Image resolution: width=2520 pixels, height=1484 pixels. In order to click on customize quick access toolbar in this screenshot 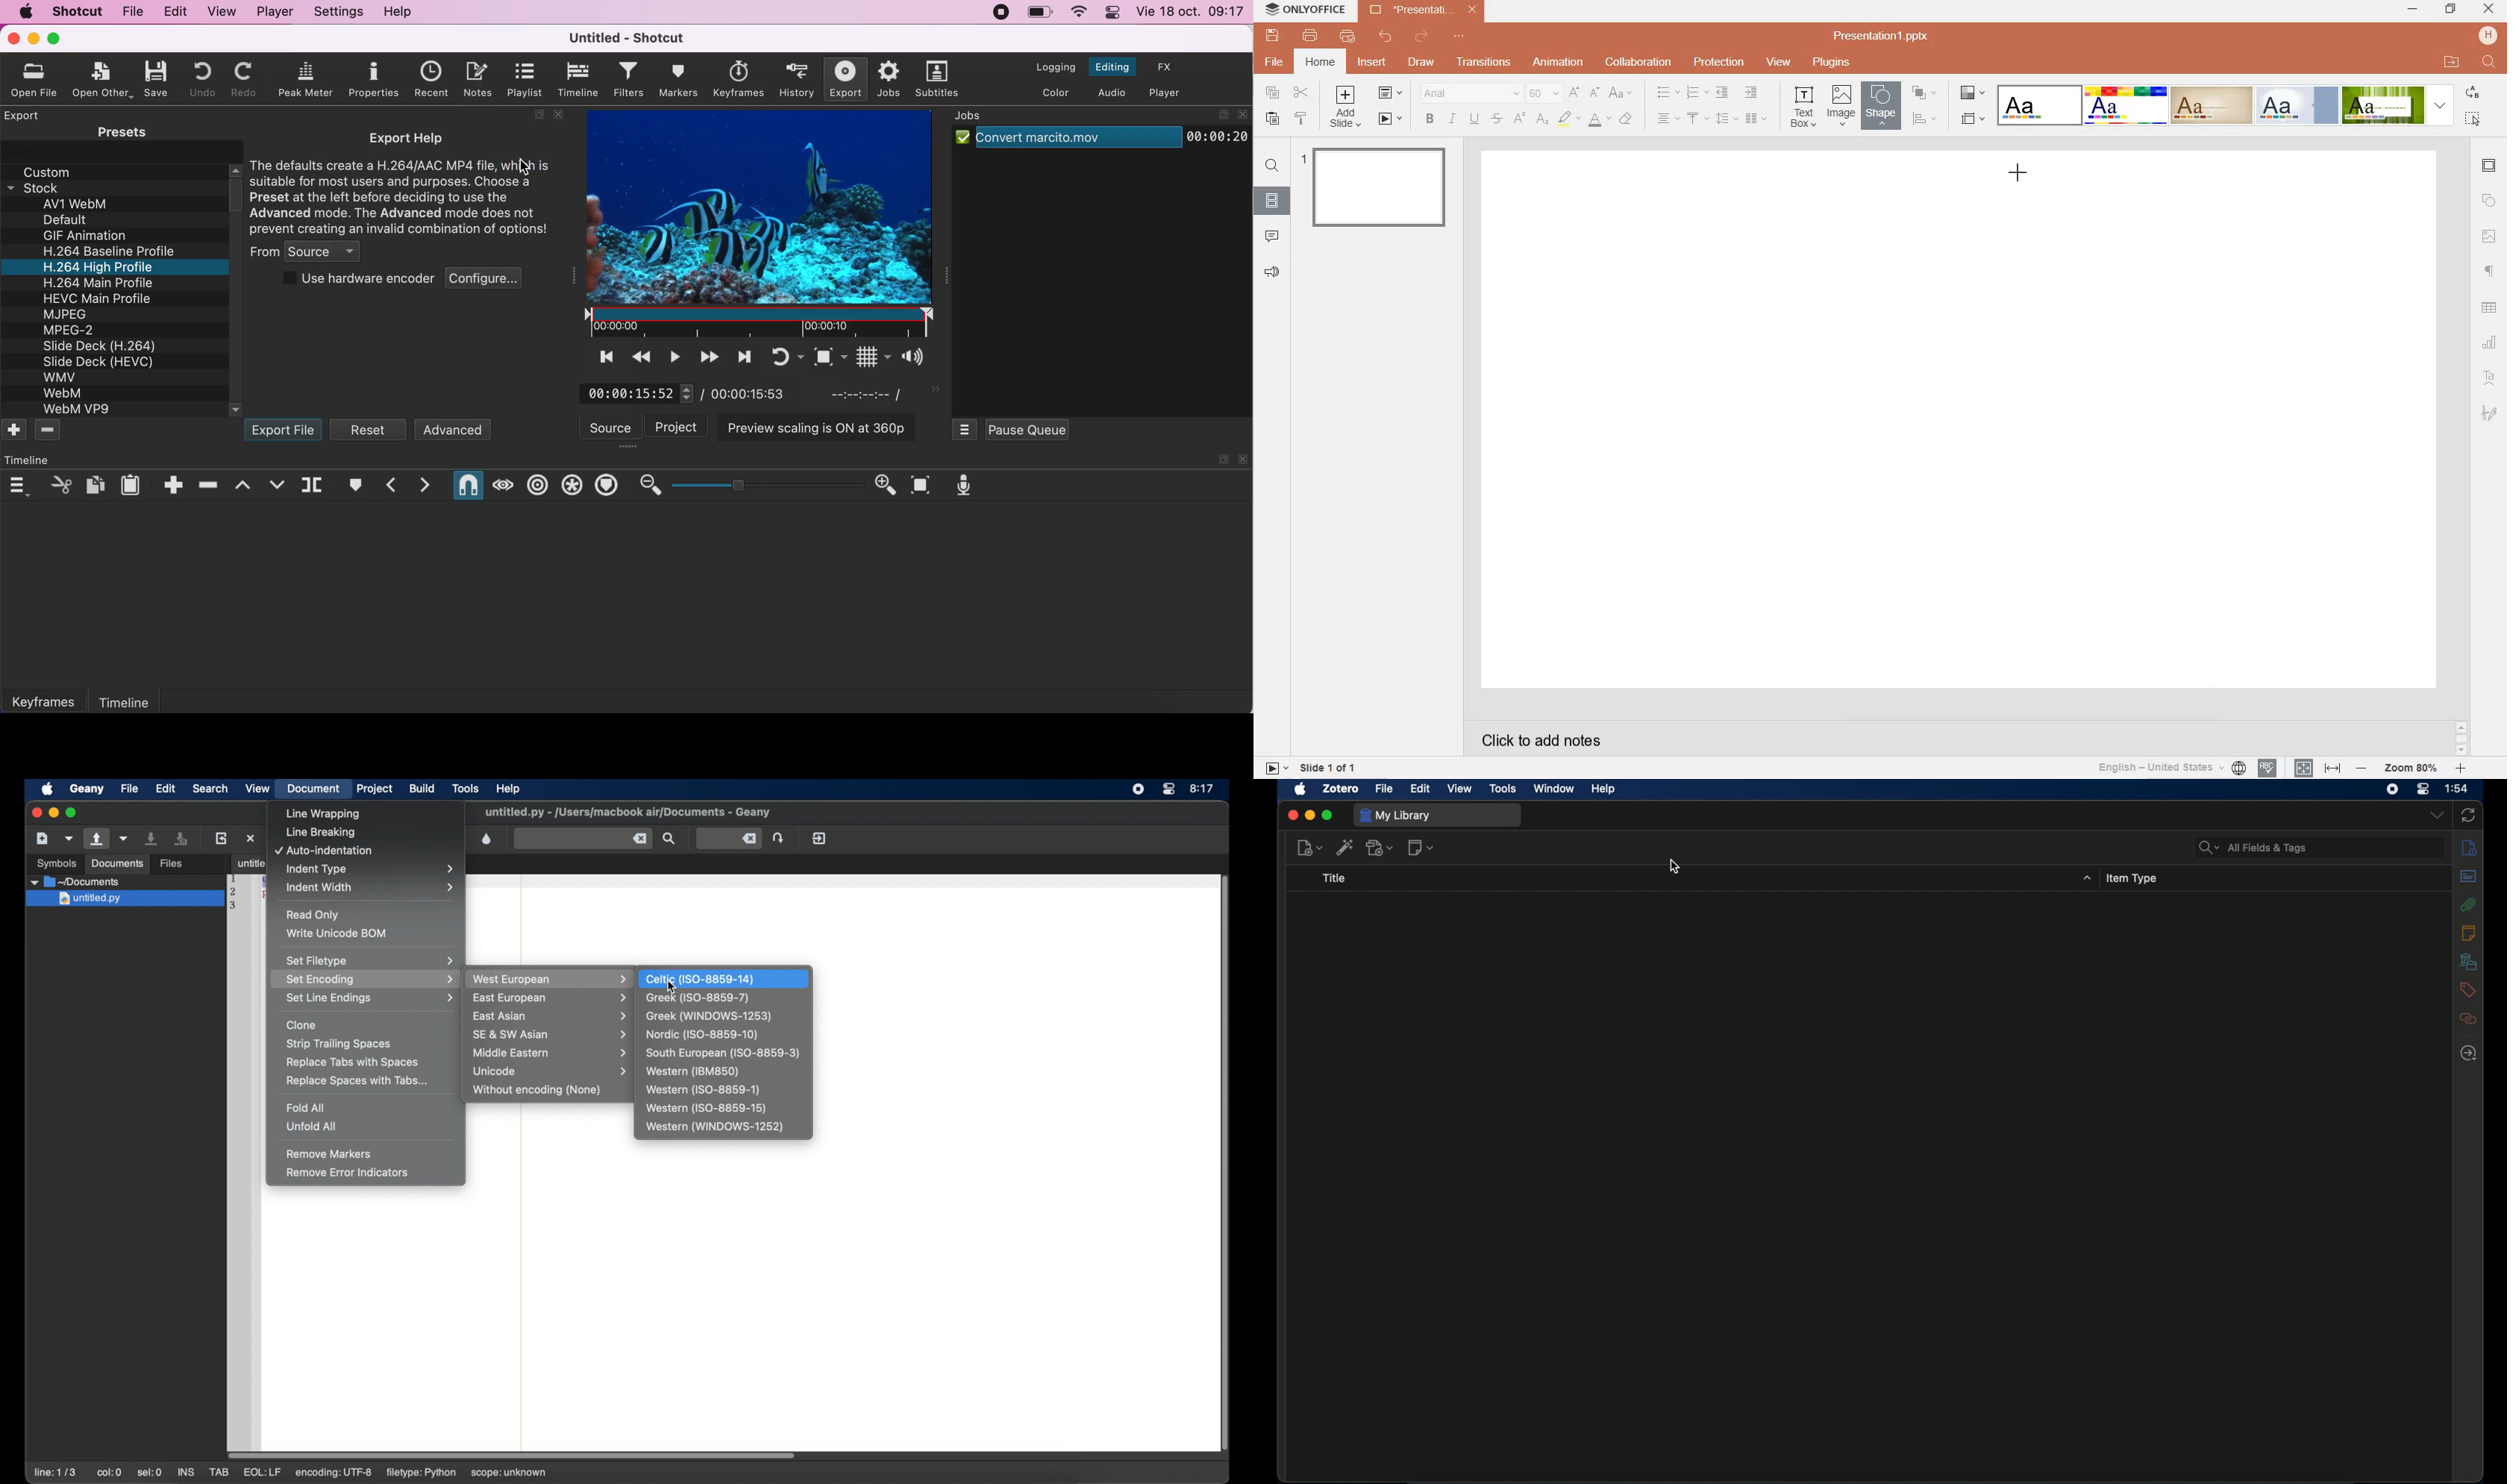, I will do `click(1462, 37)`.